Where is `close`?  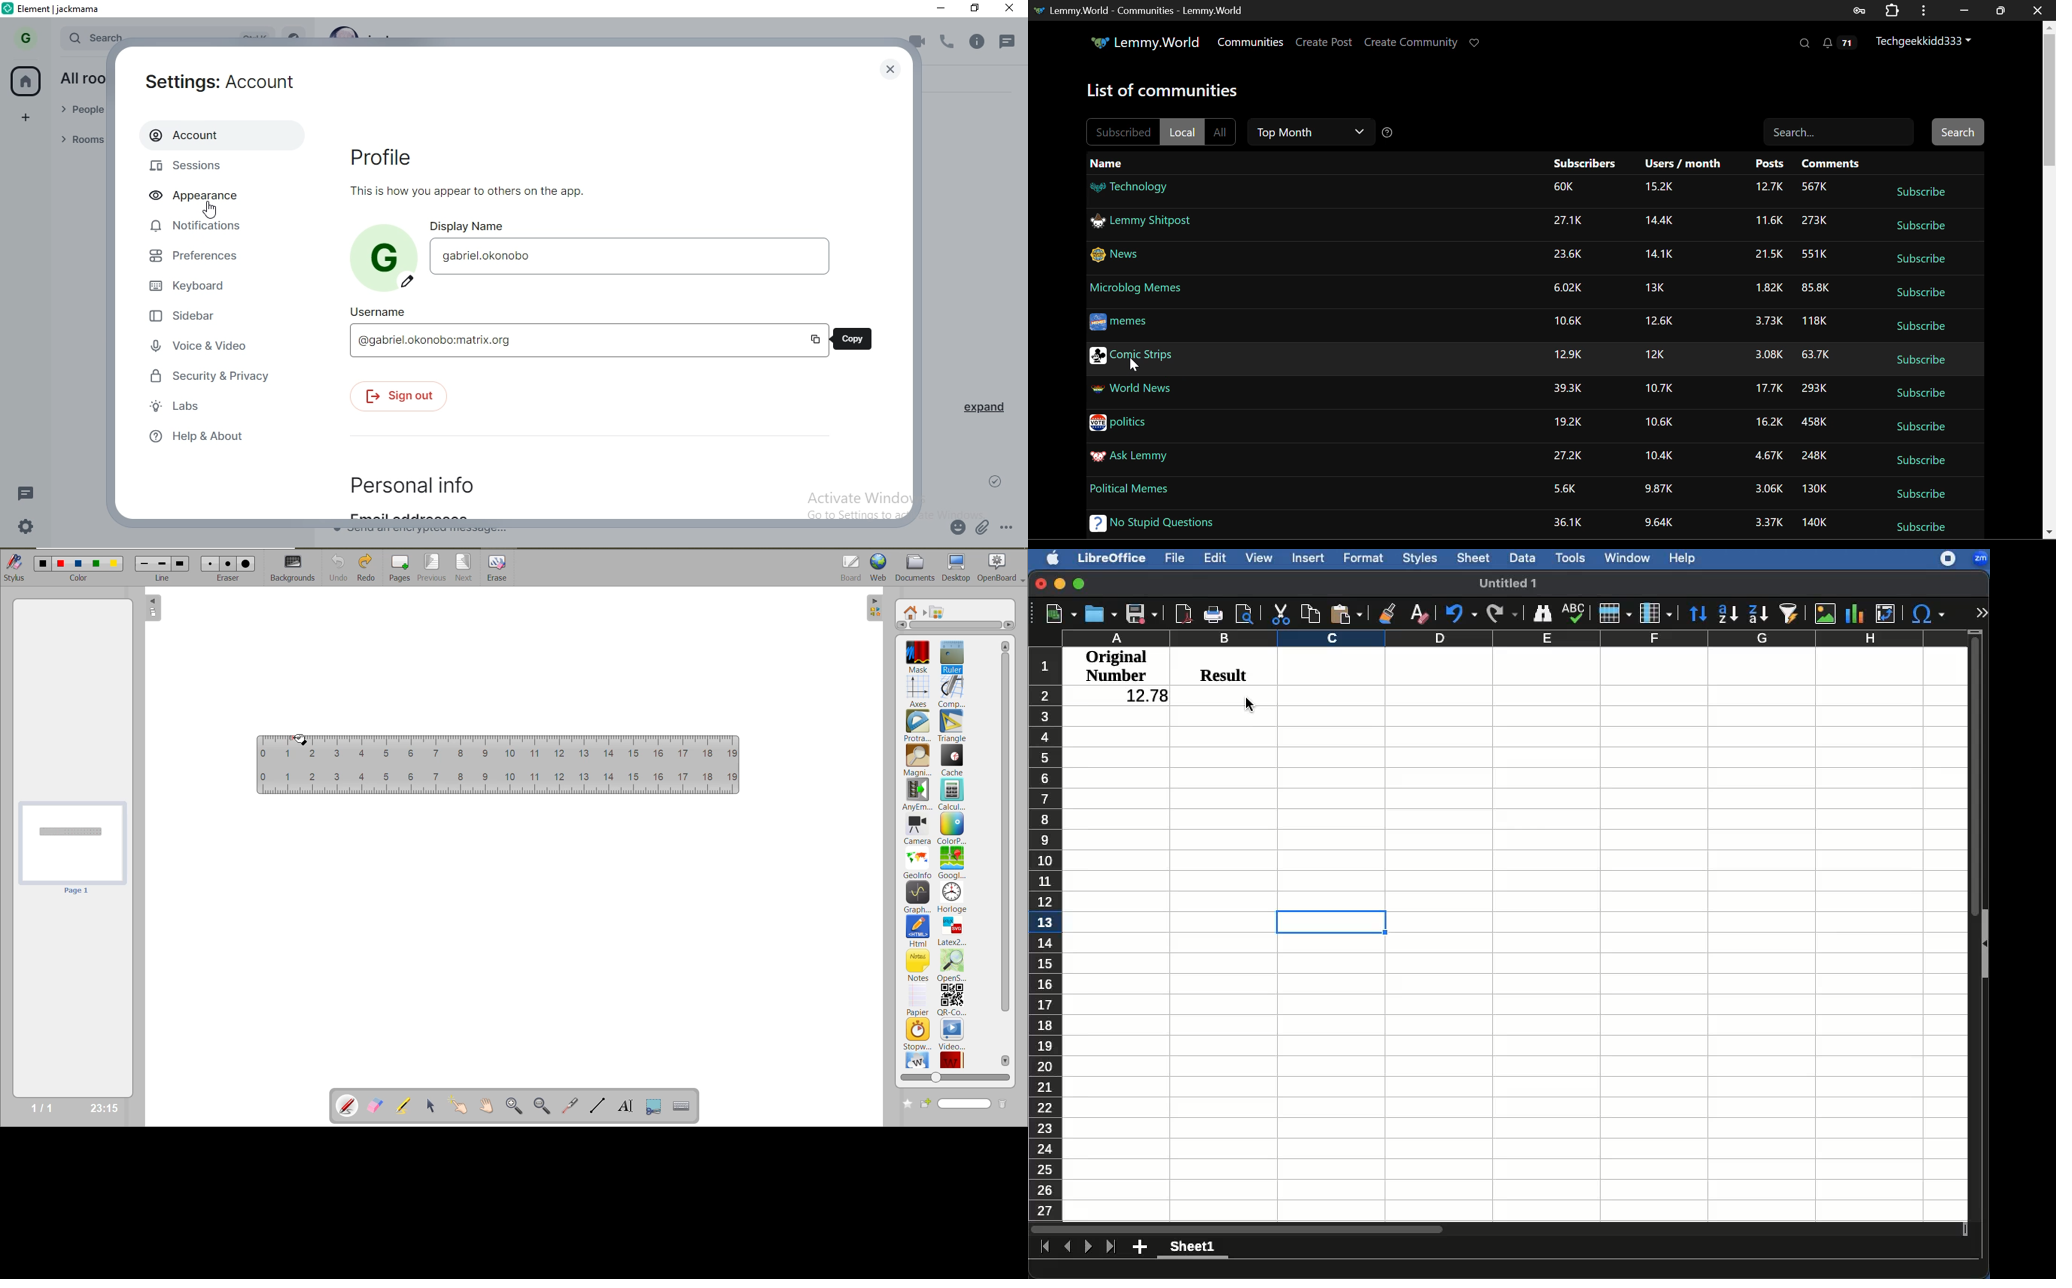 close is located at coordinates (887, 71).